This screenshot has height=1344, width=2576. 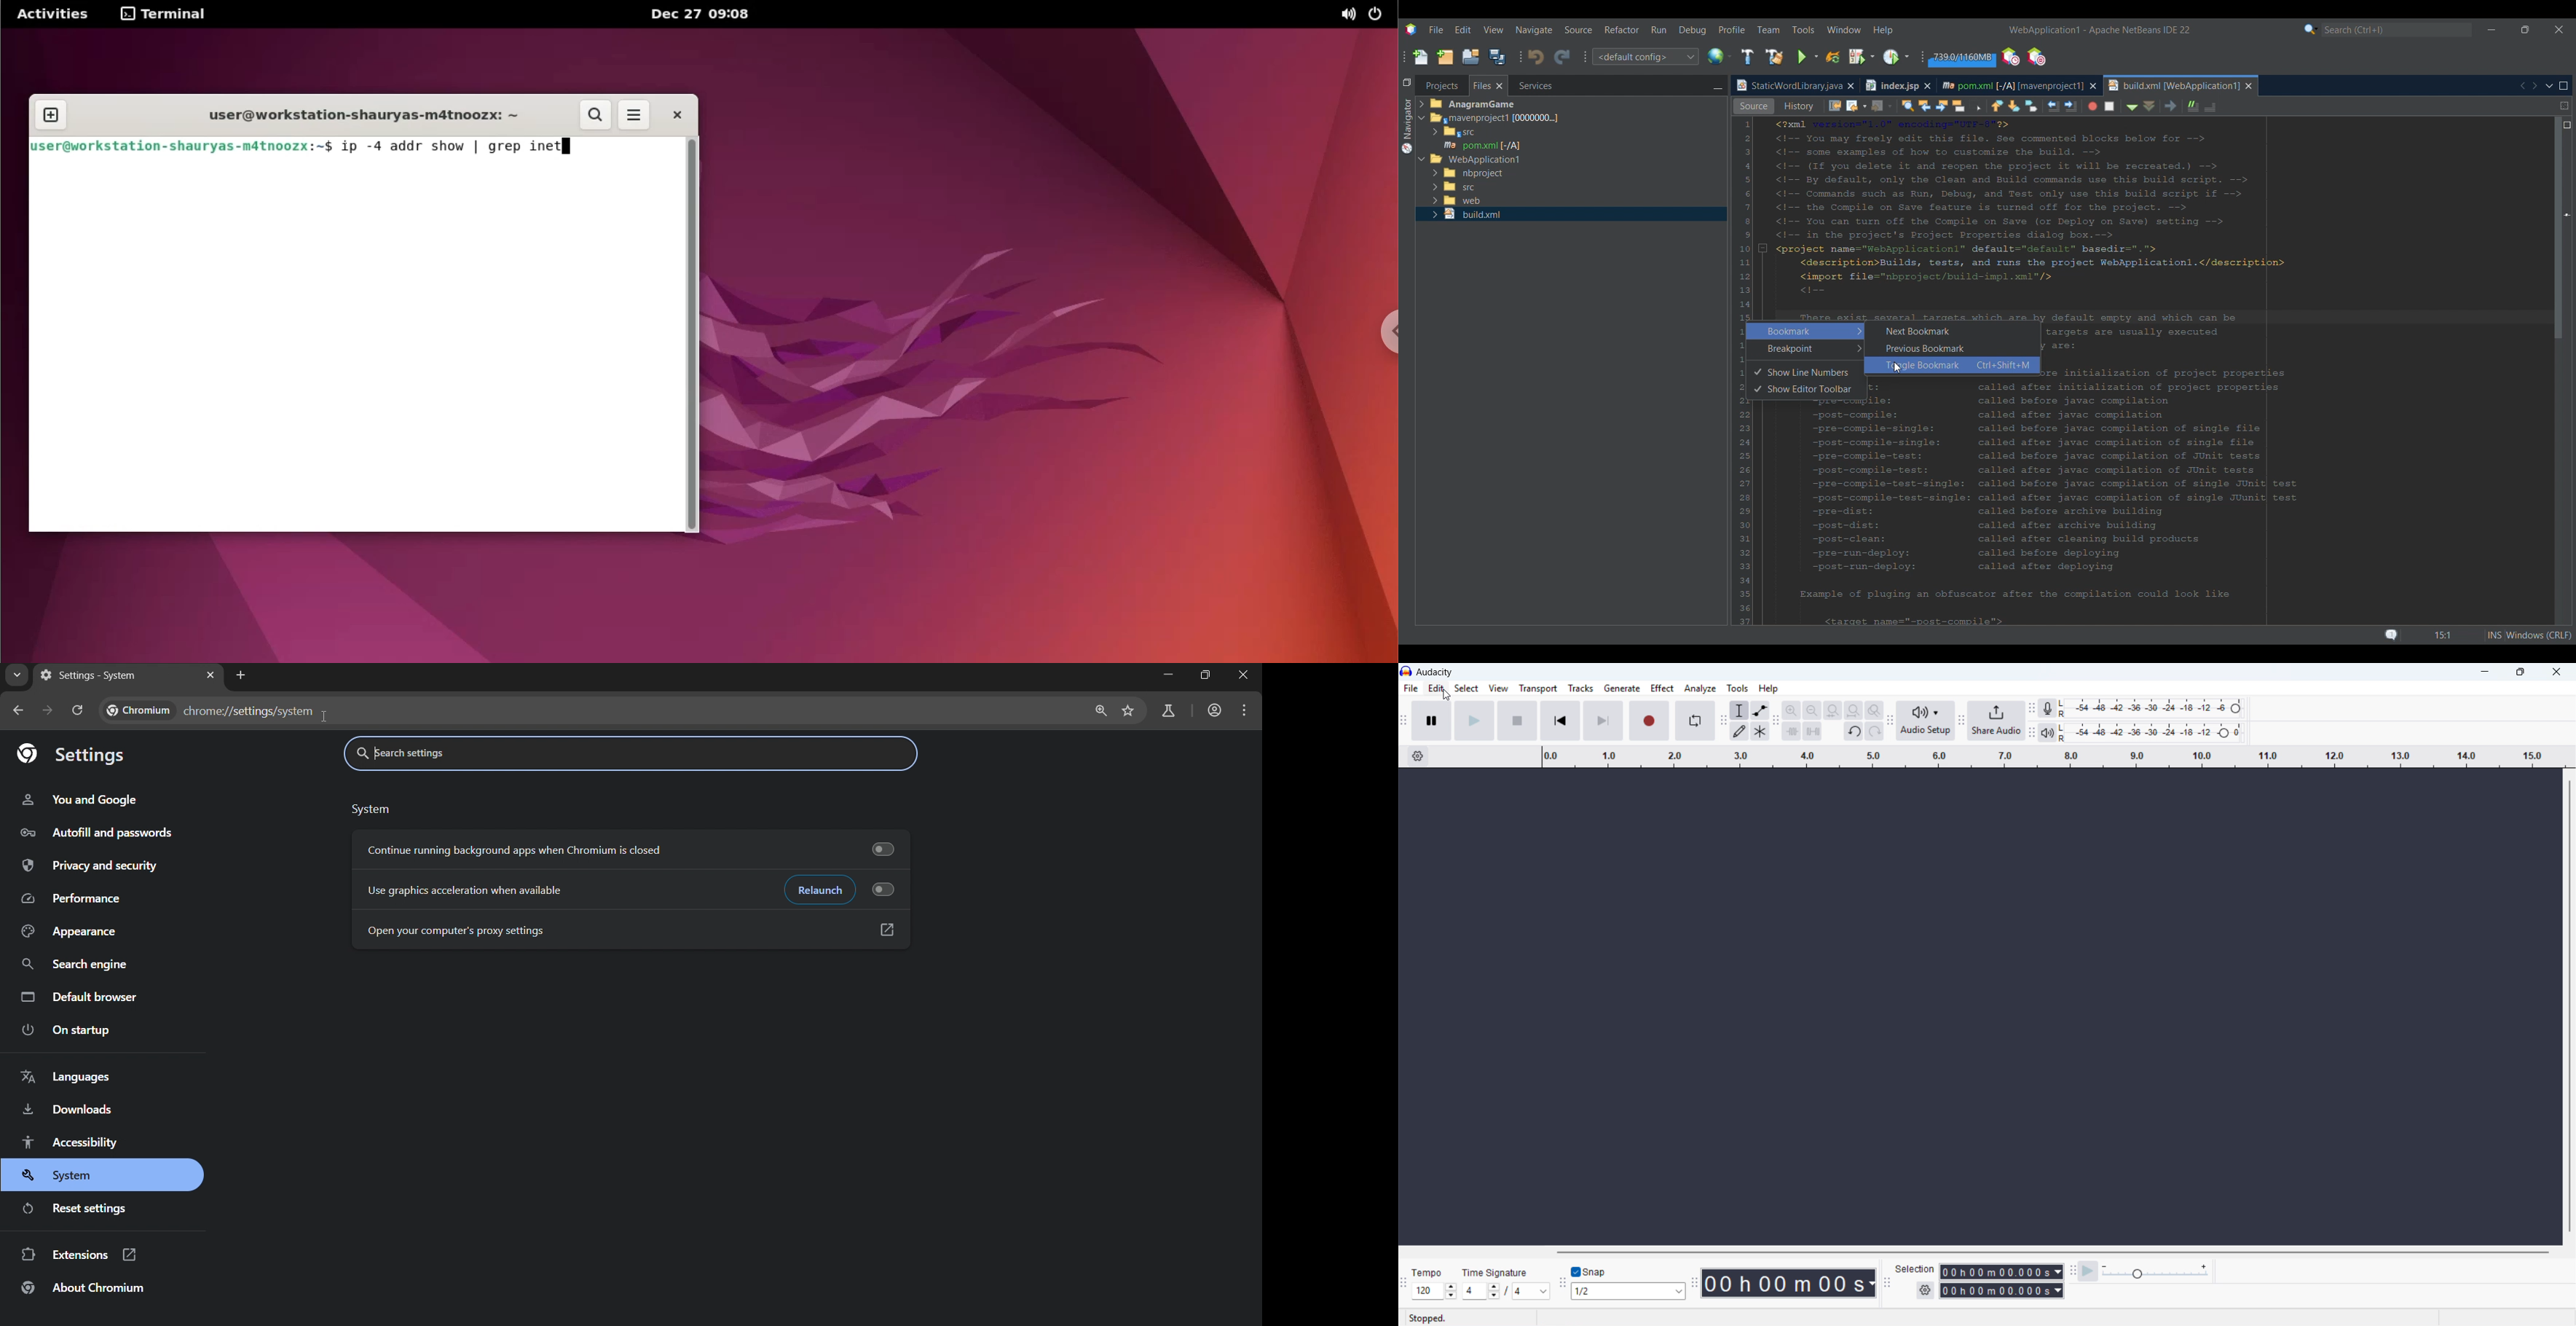 What do you see at coordinates (1989, 106) in the screenshot?
I see `Forward options` at bounding box center [1989, 106].